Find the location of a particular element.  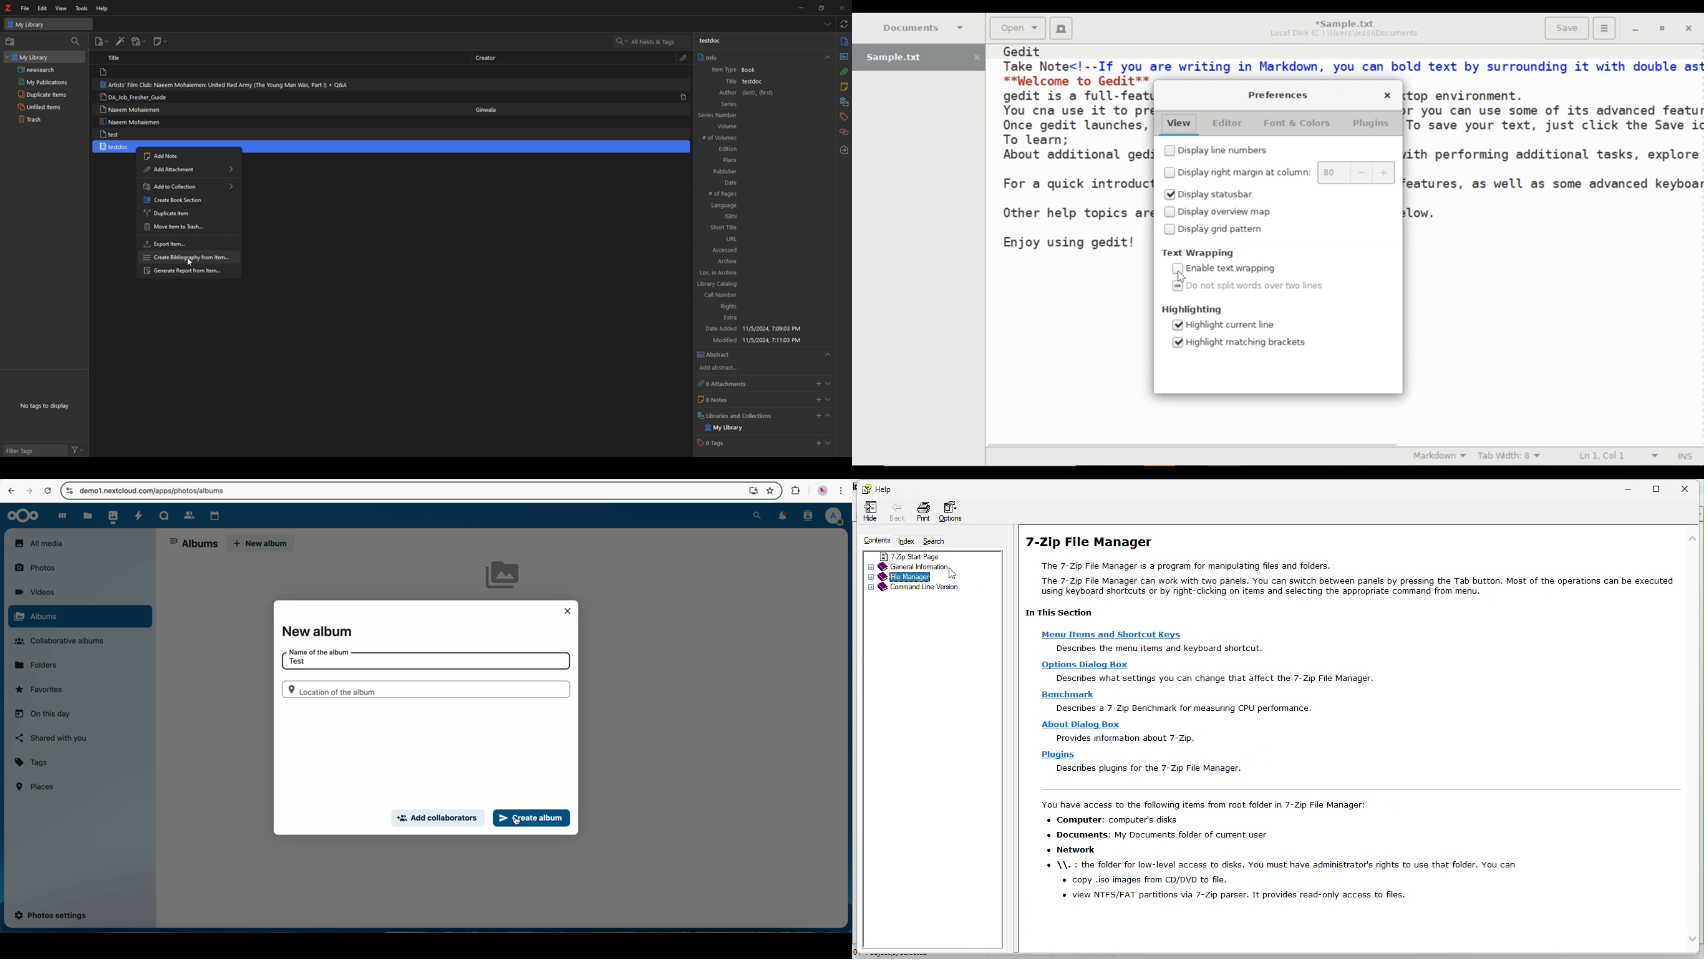

contacts is located at coordinates (806, 516).